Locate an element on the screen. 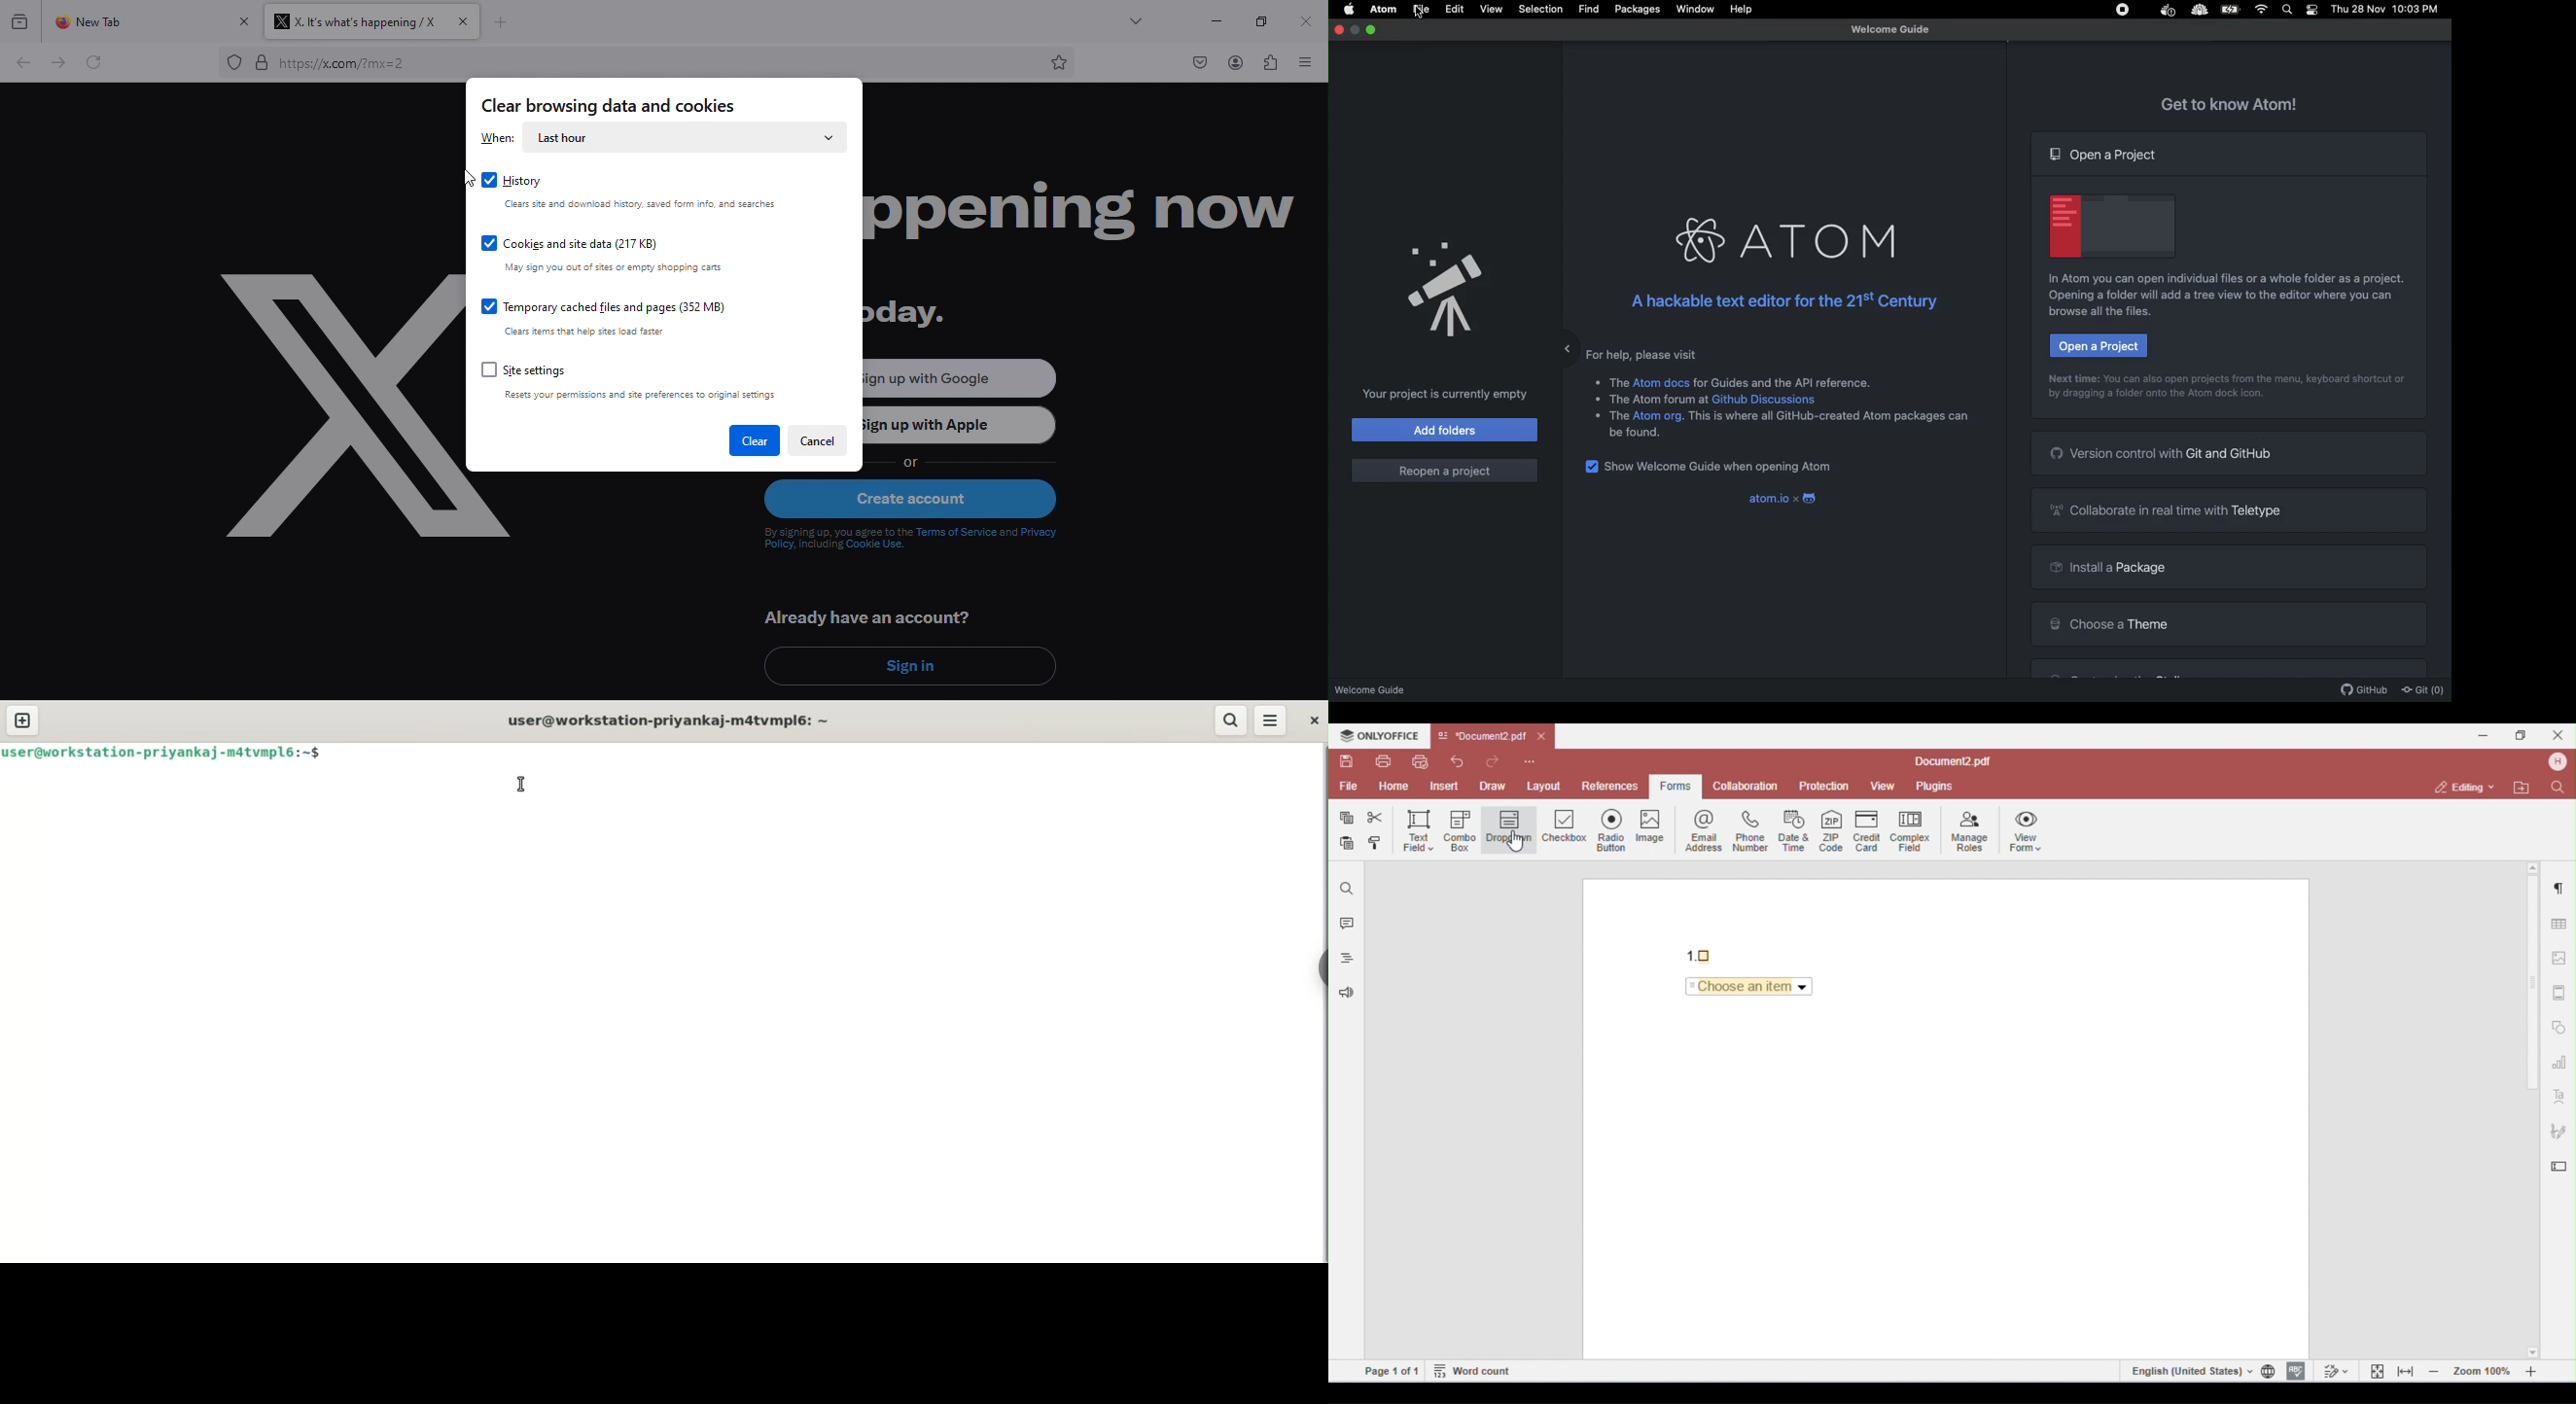 Image resolution: width=2576 pixels, height=1428 pixels. View is located at coordinates (1491, 9).